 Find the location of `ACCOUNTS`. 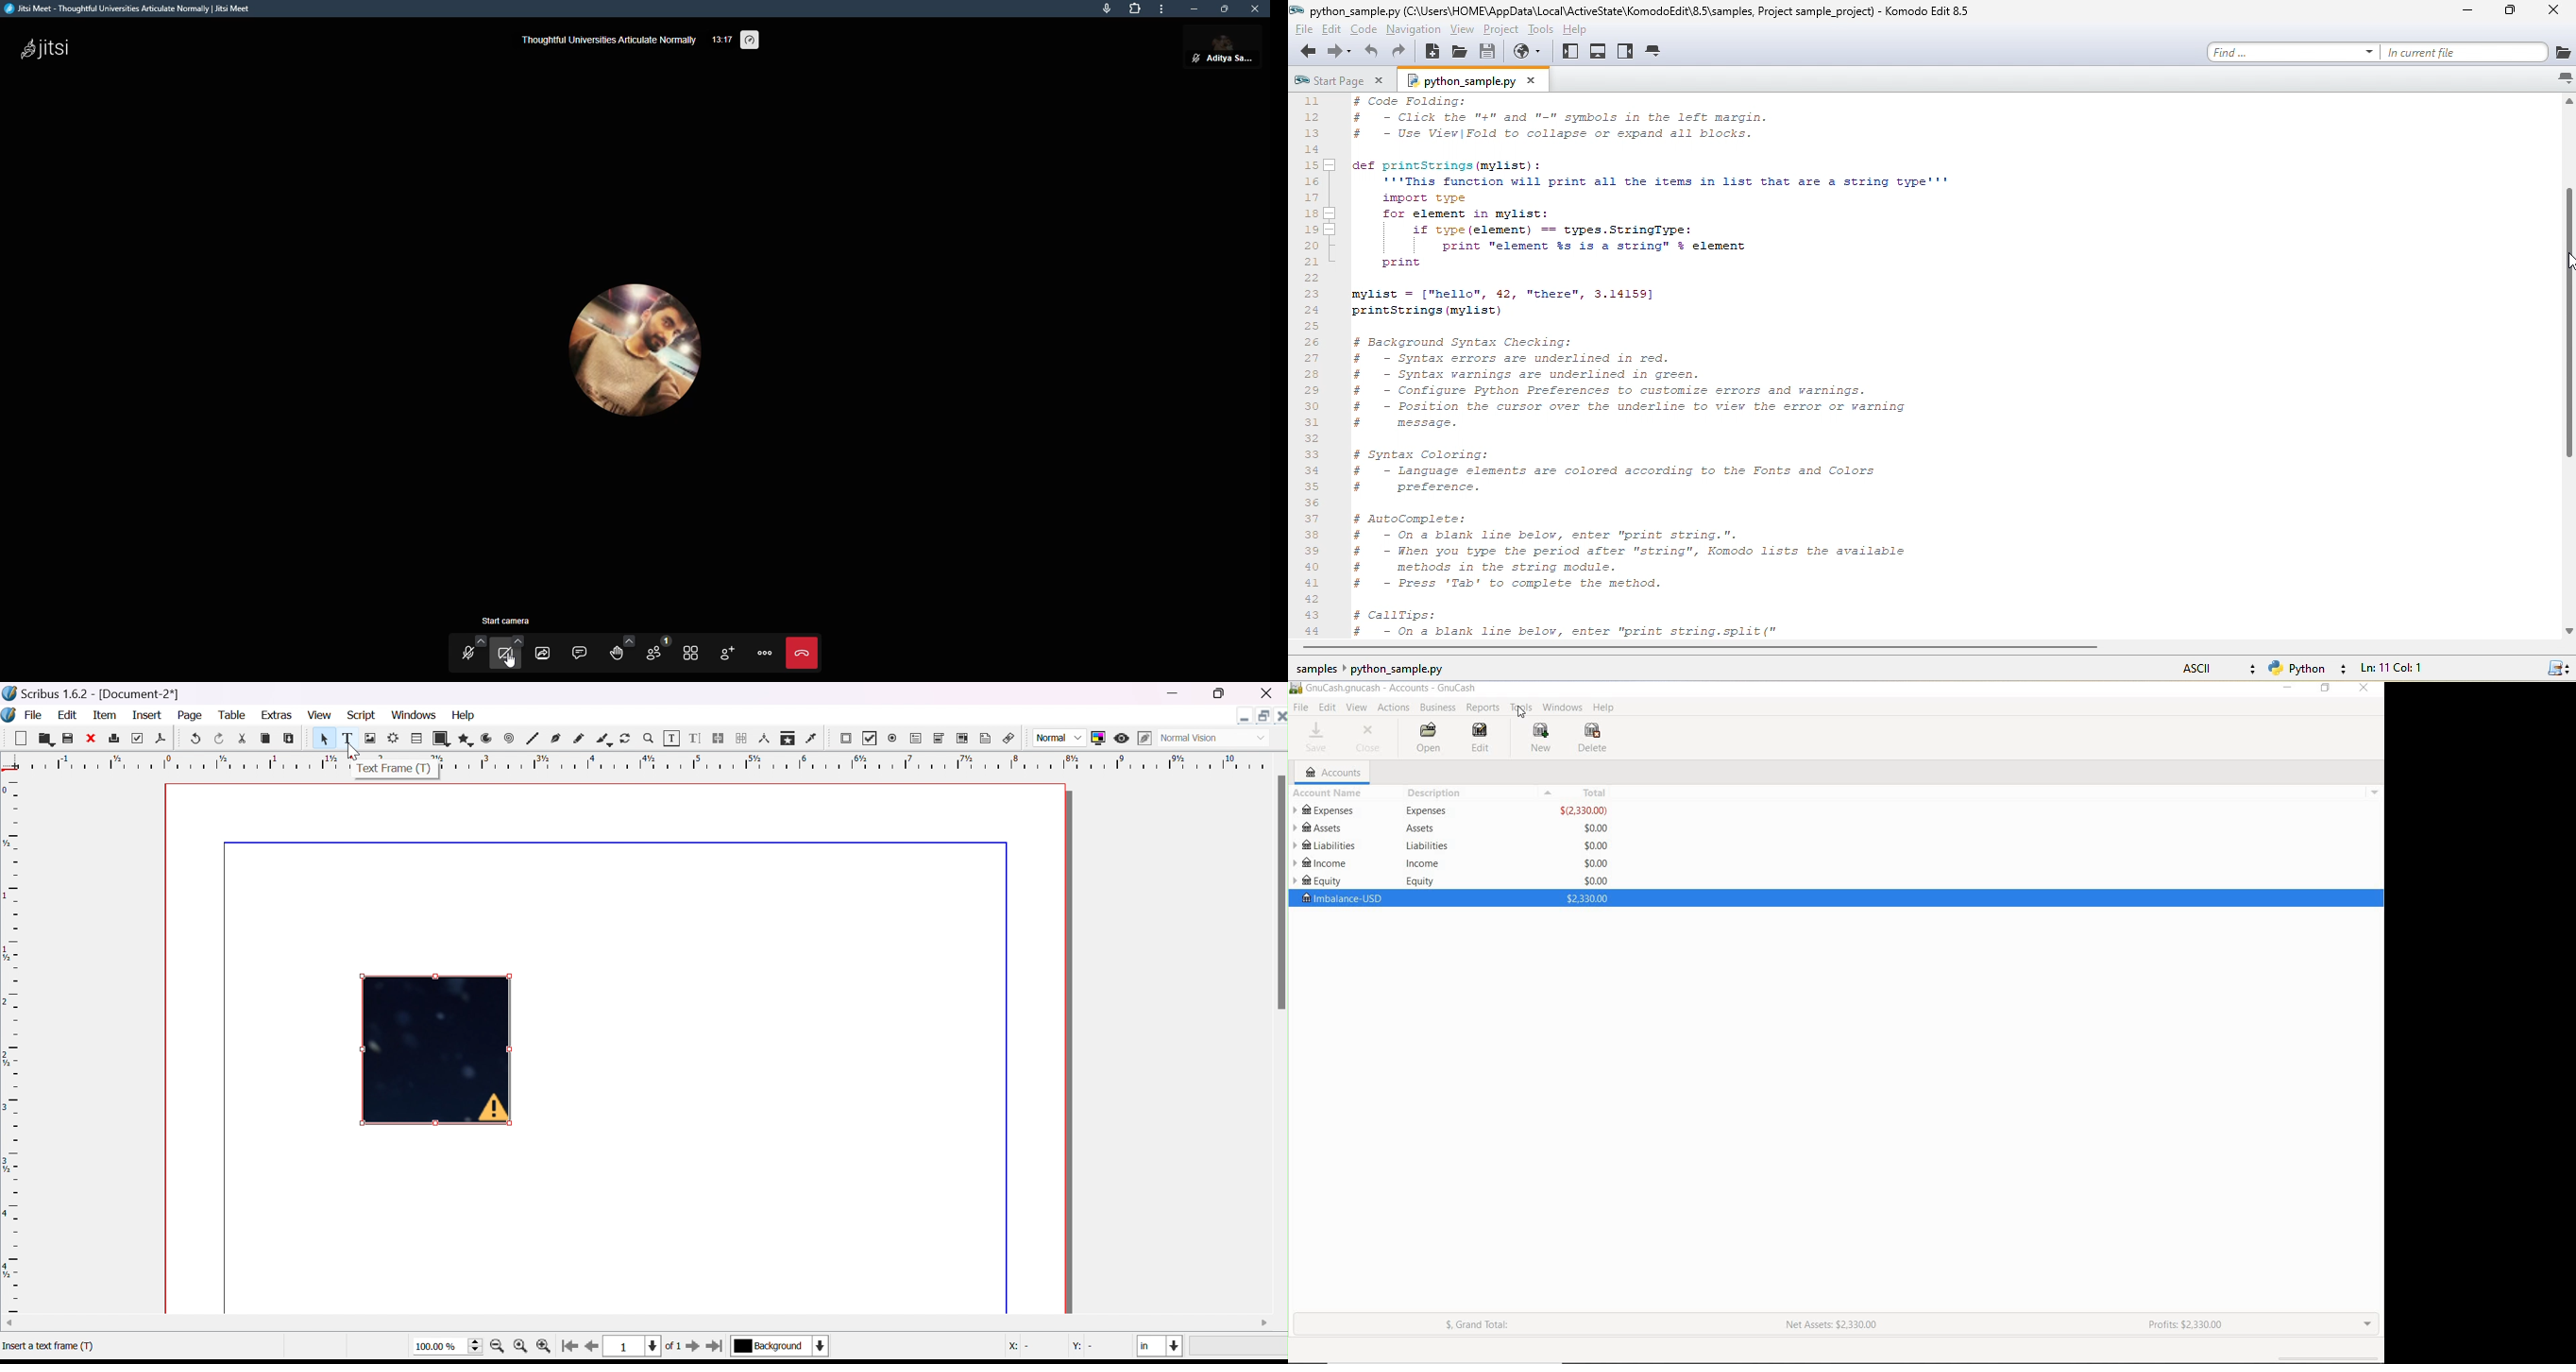

ACCOUNTS is located at coordinates (1332, 773).